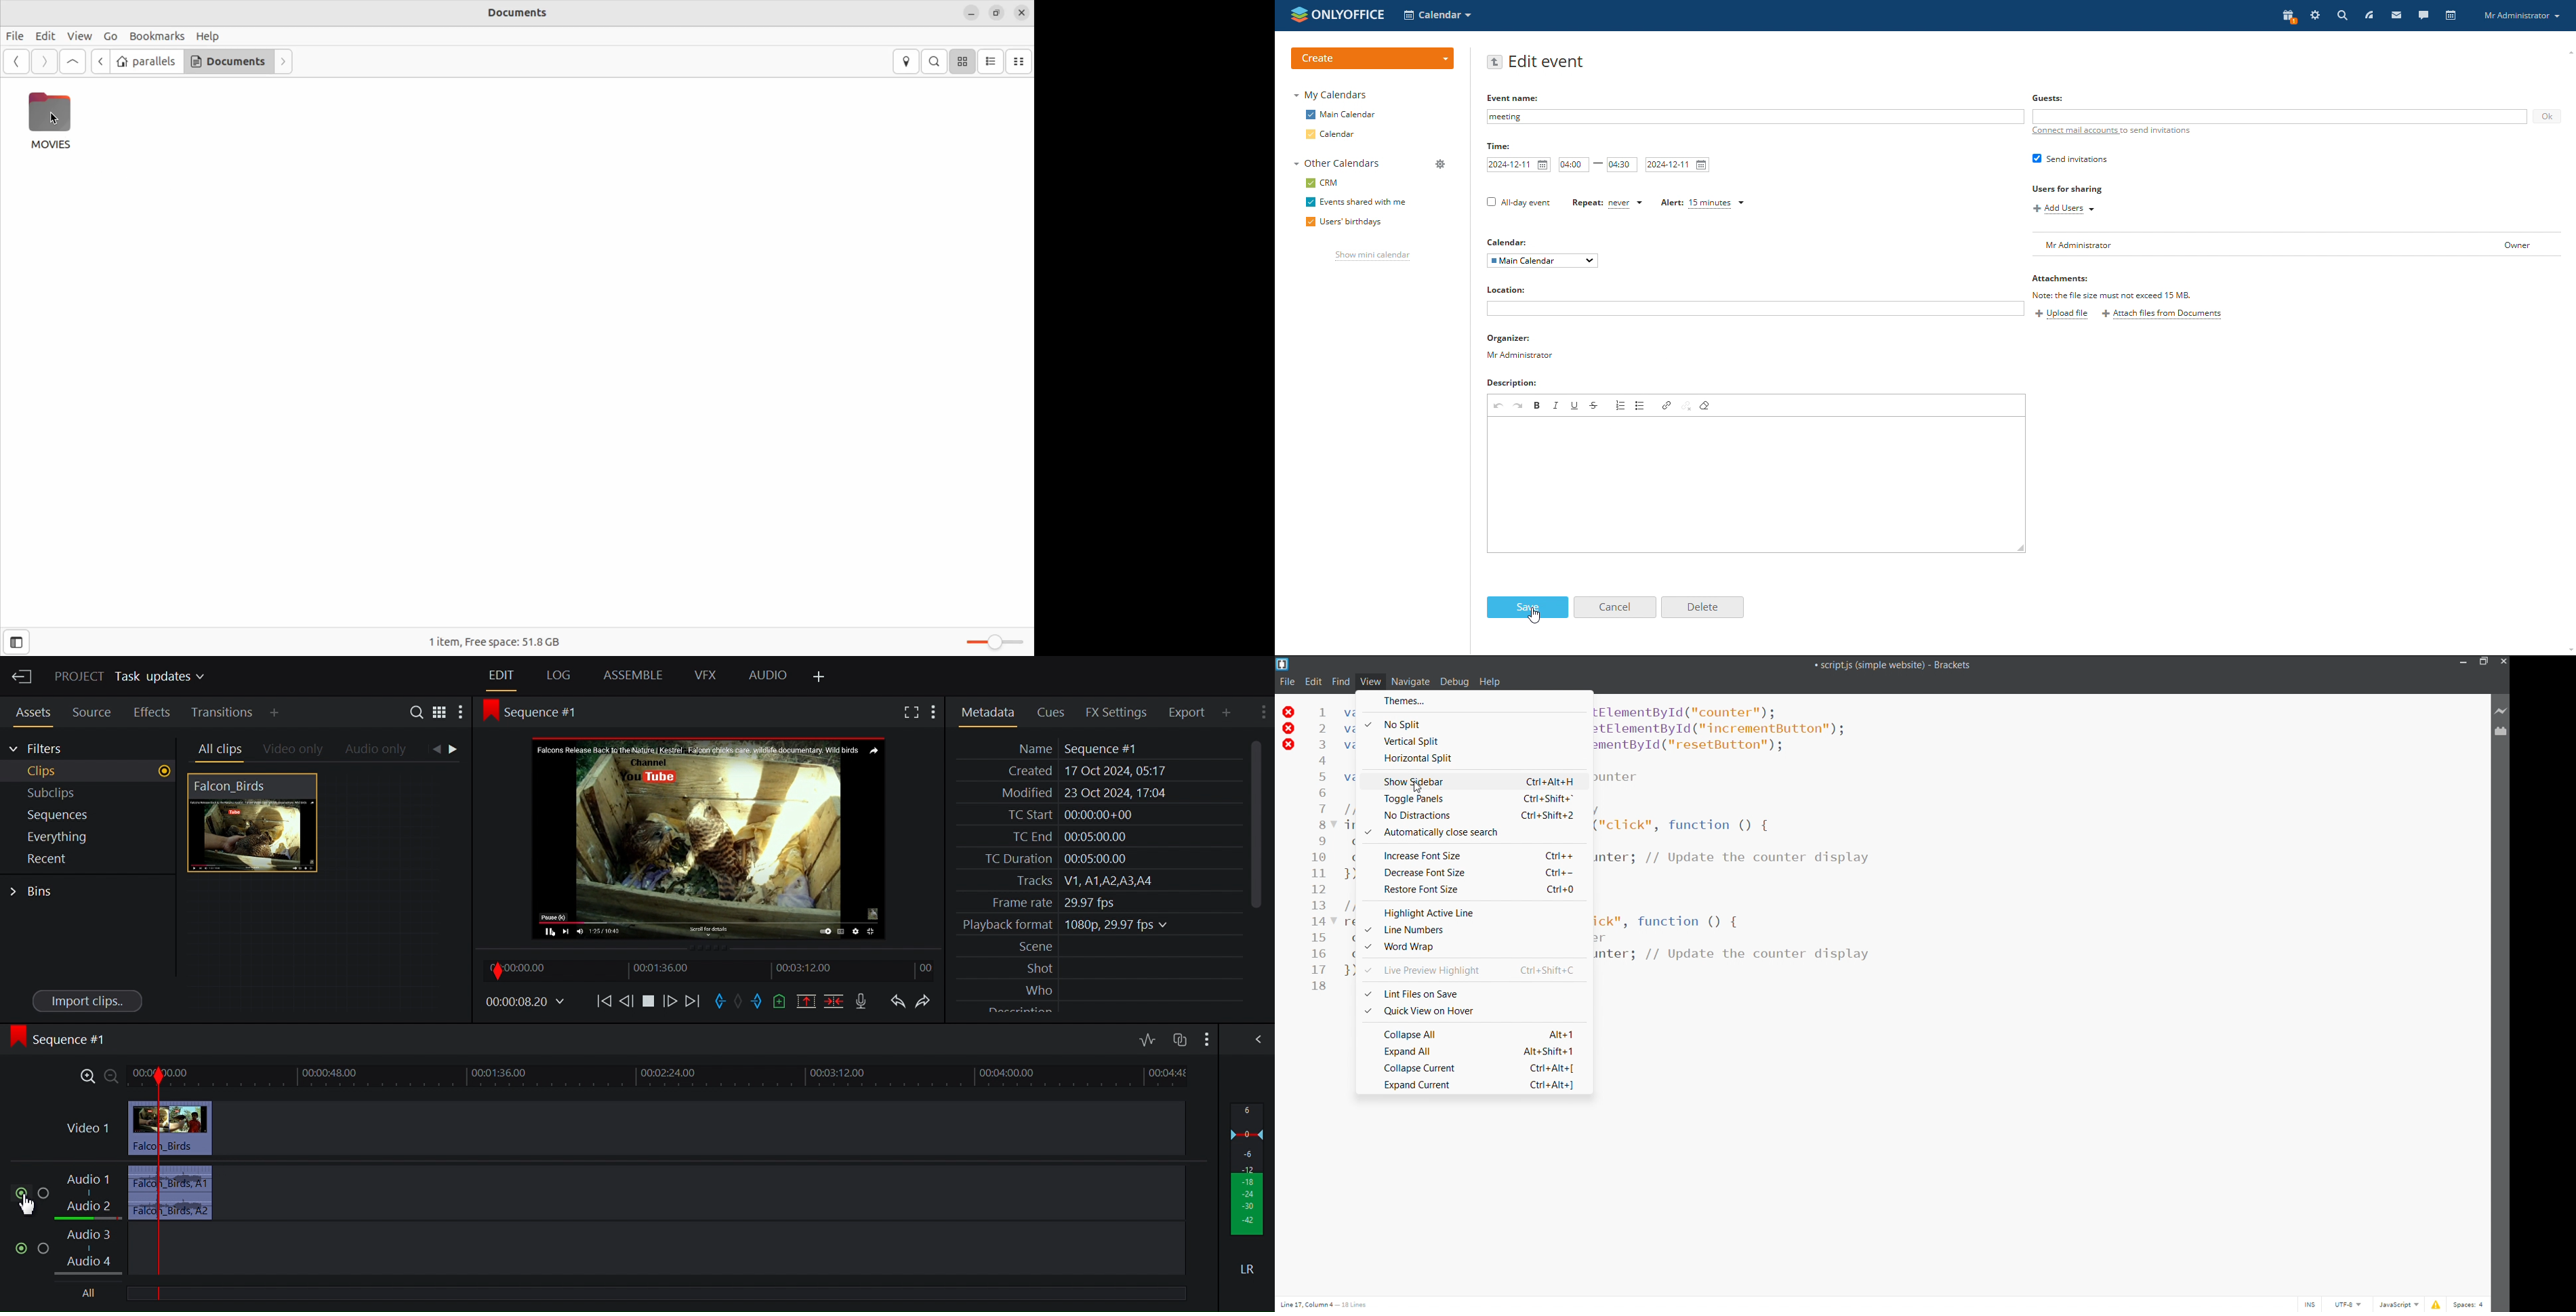  What do you see at coordinates (768, 676) in the screenshot?
I see `Audio` at bounding box center [768, 676].